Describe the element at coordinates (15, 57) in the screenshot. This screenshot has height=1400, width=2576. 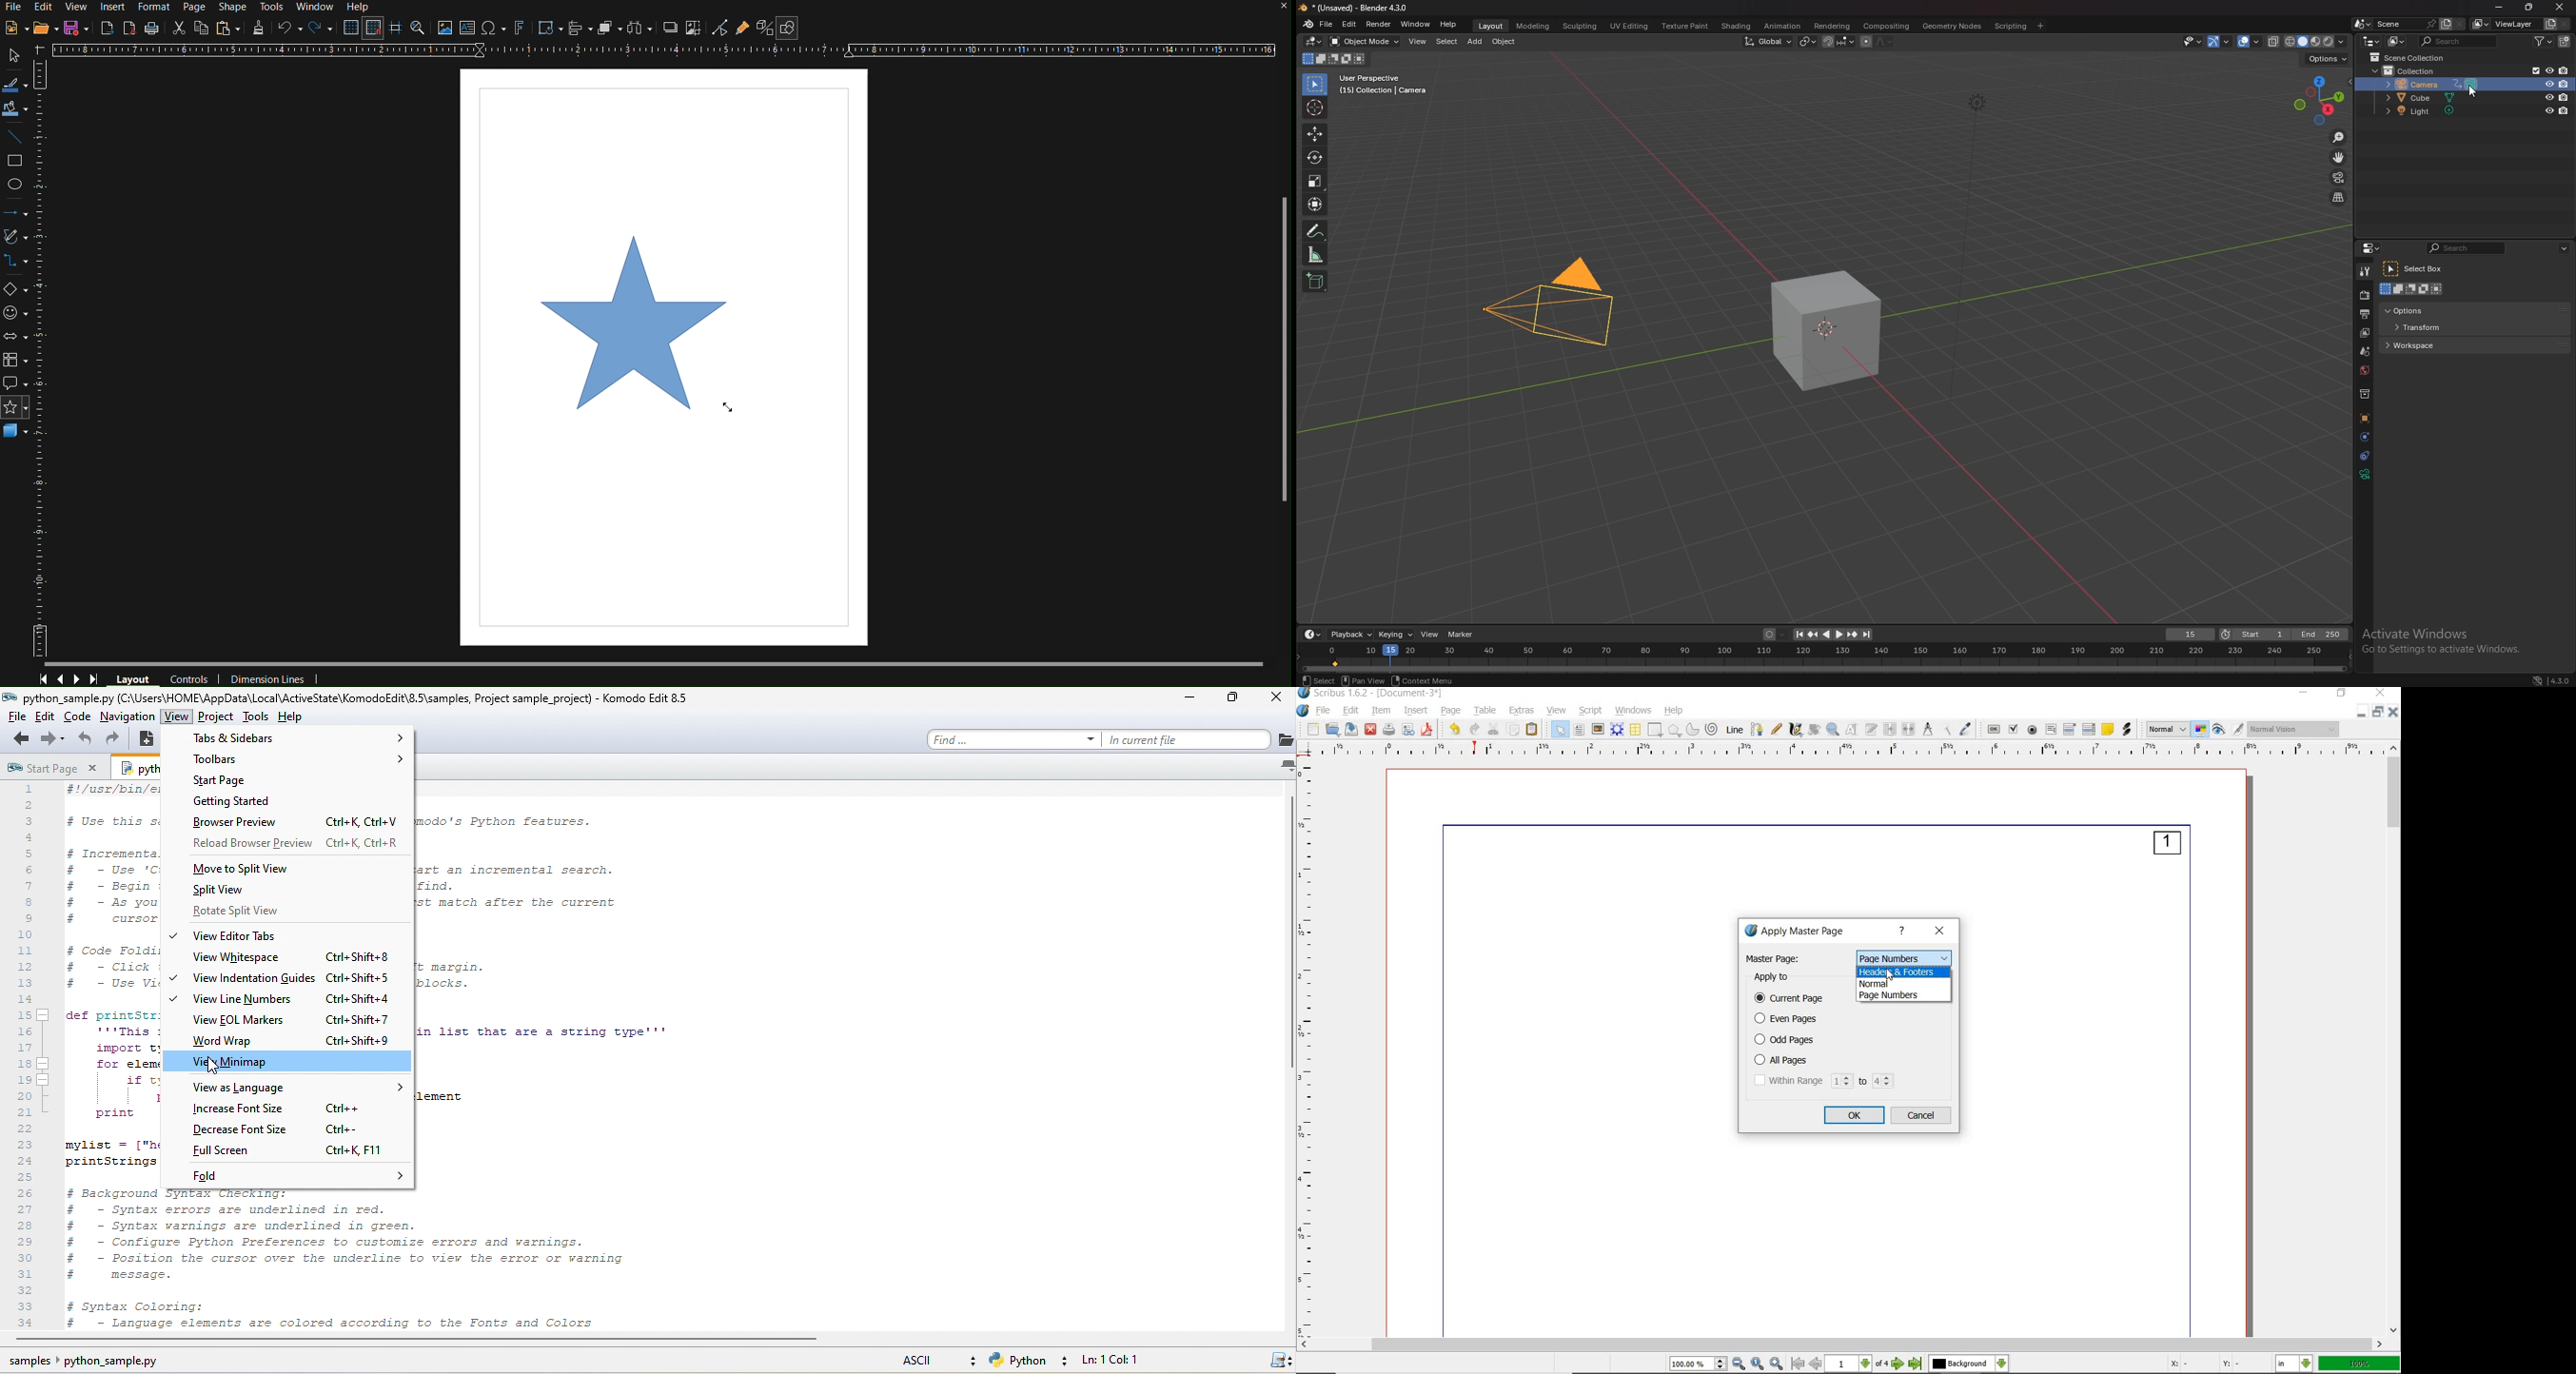
I see `` at that location.